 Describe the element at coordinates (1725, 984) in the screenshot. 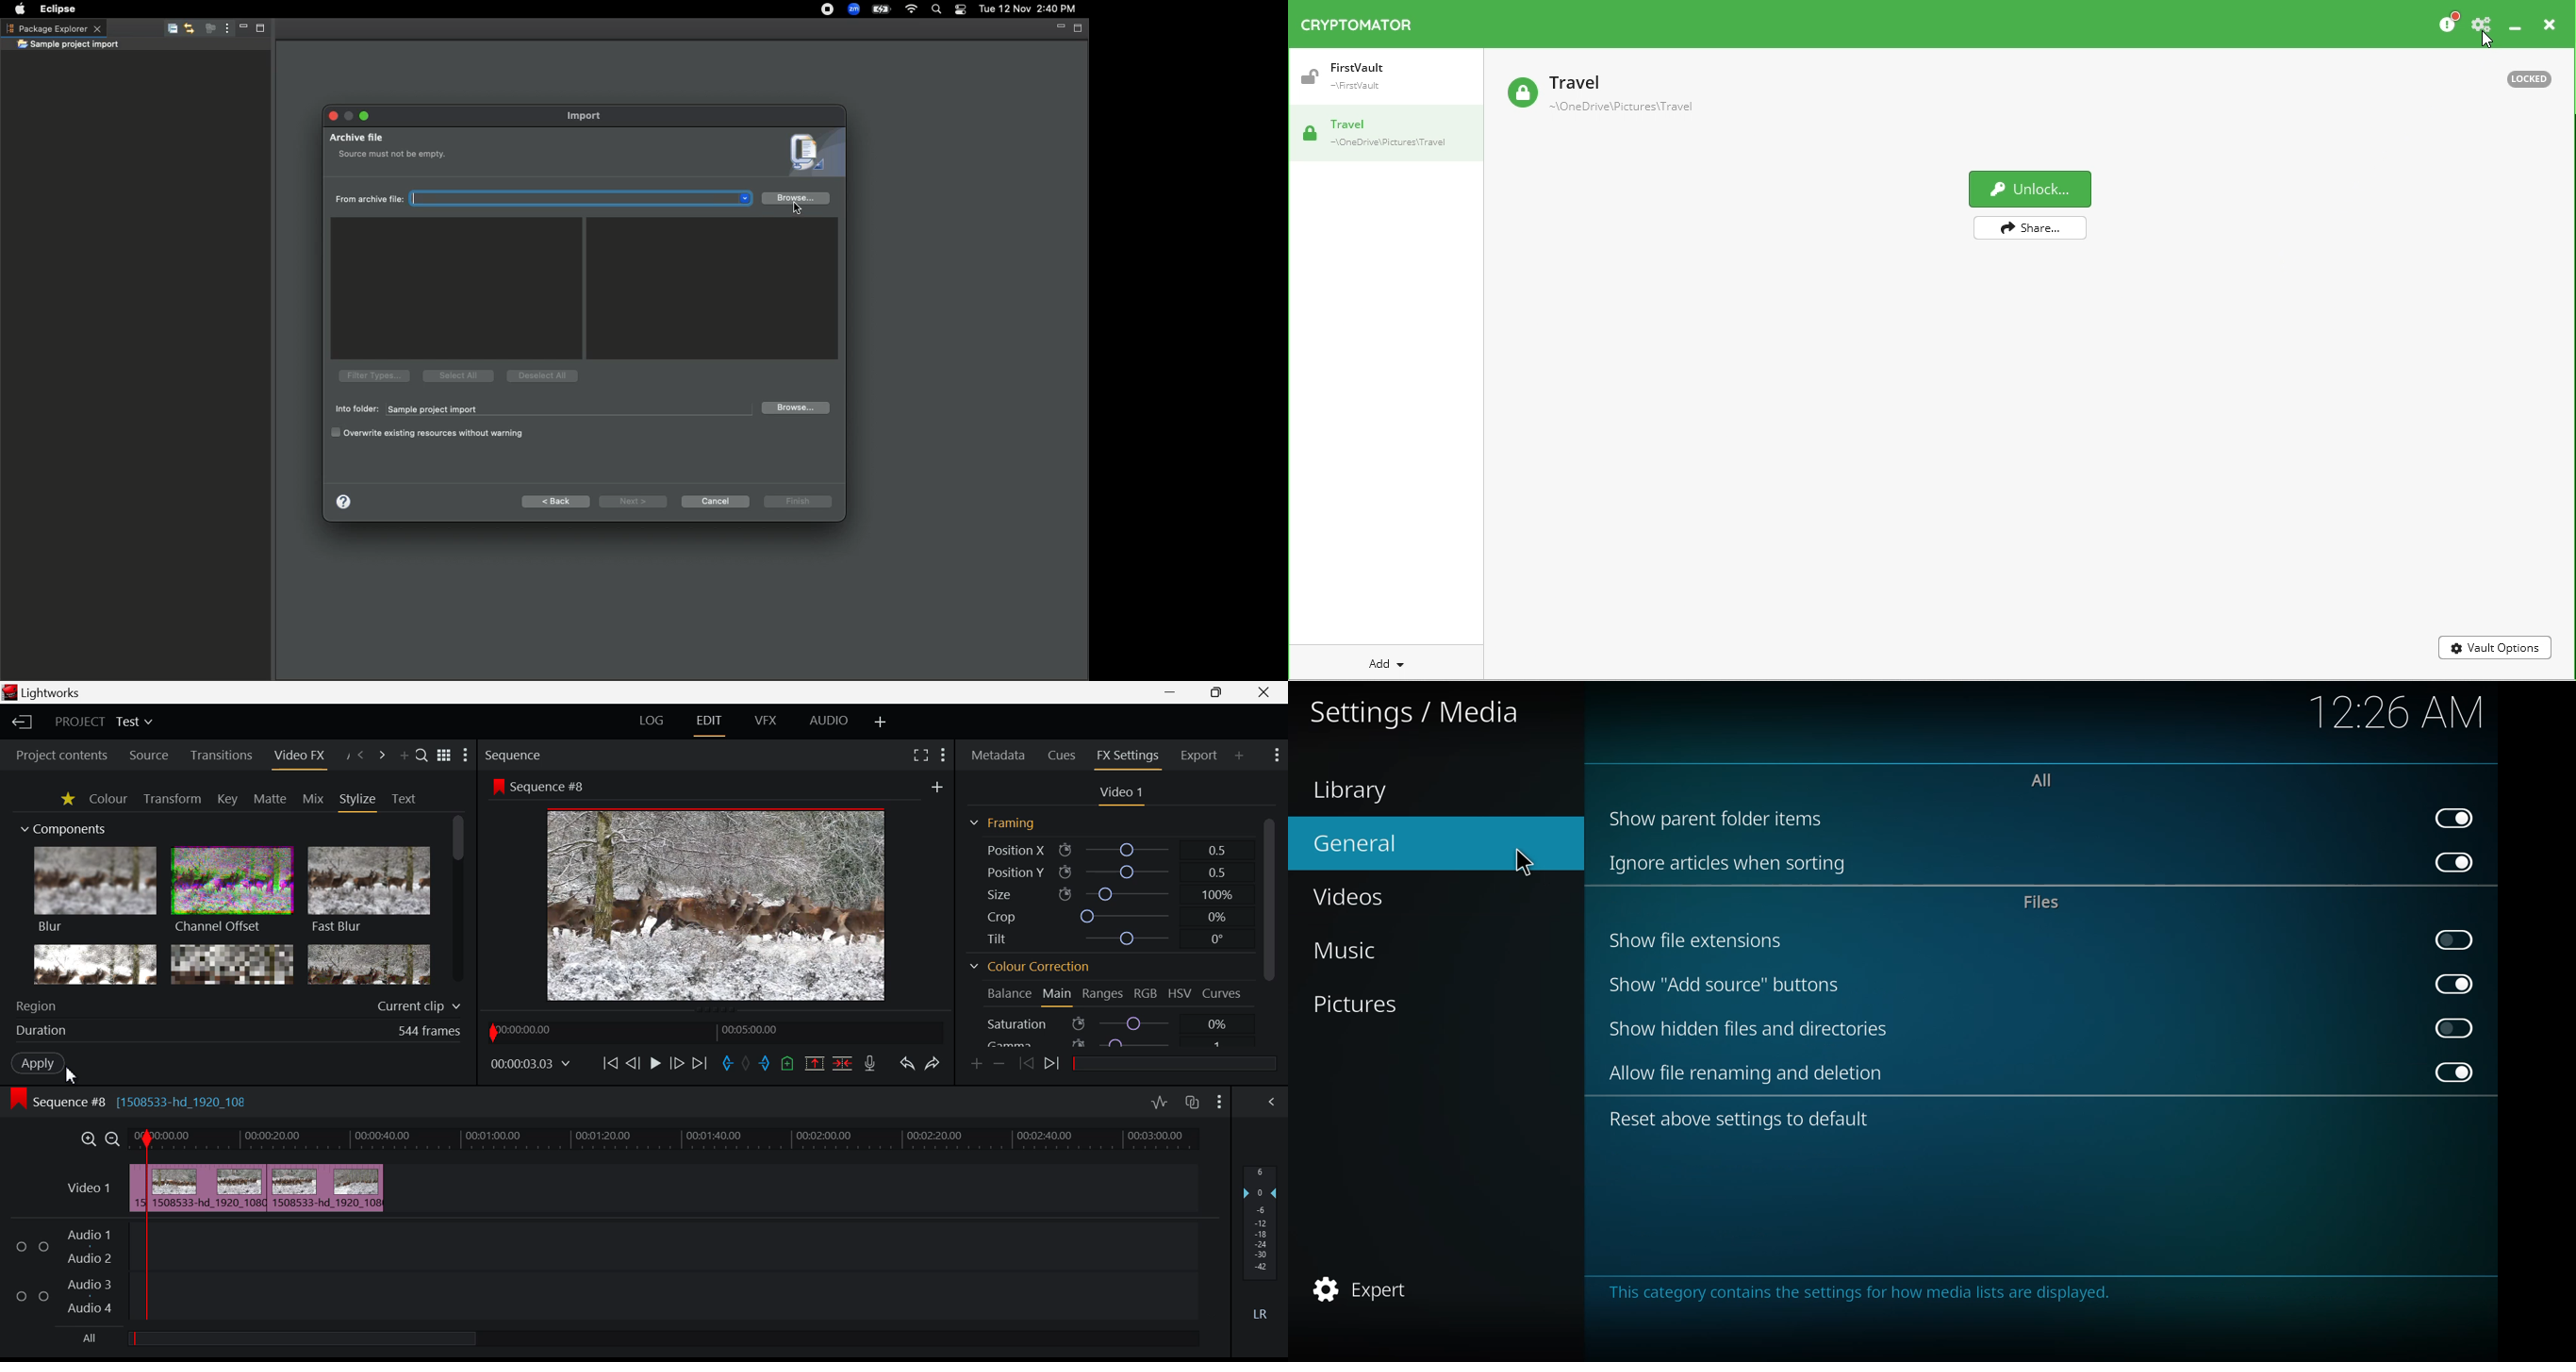

I see `show add source button` at that location.